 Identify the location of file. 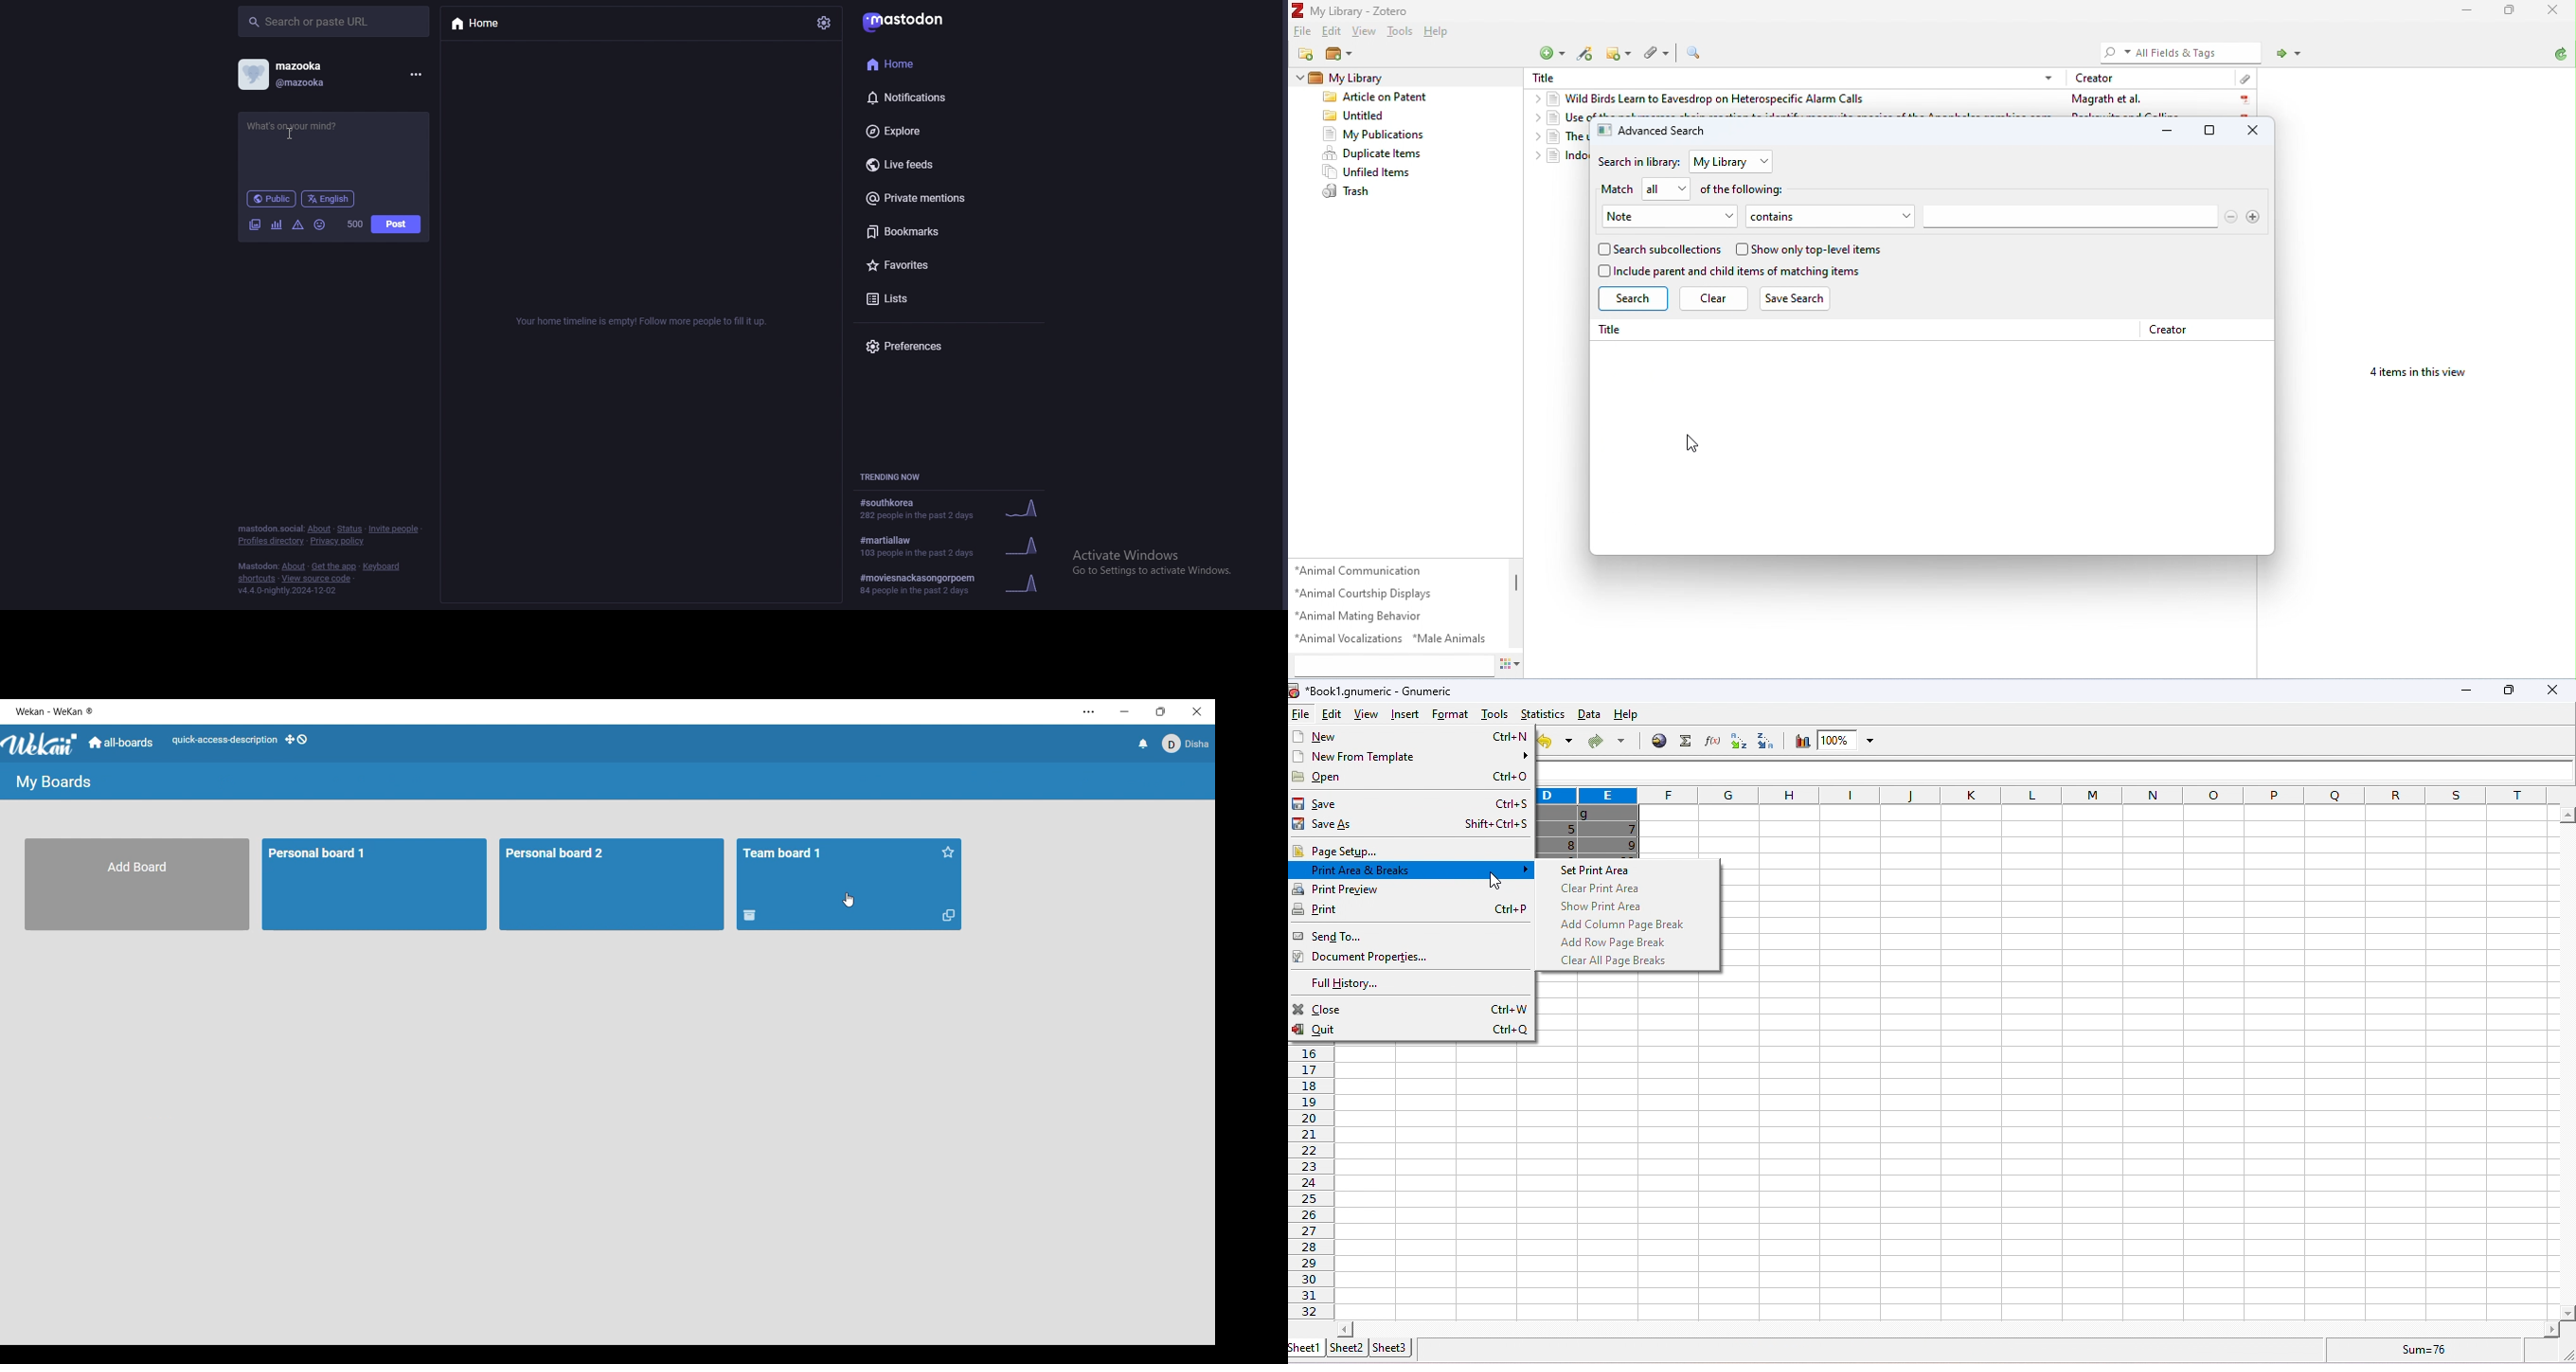
(1303, 30).